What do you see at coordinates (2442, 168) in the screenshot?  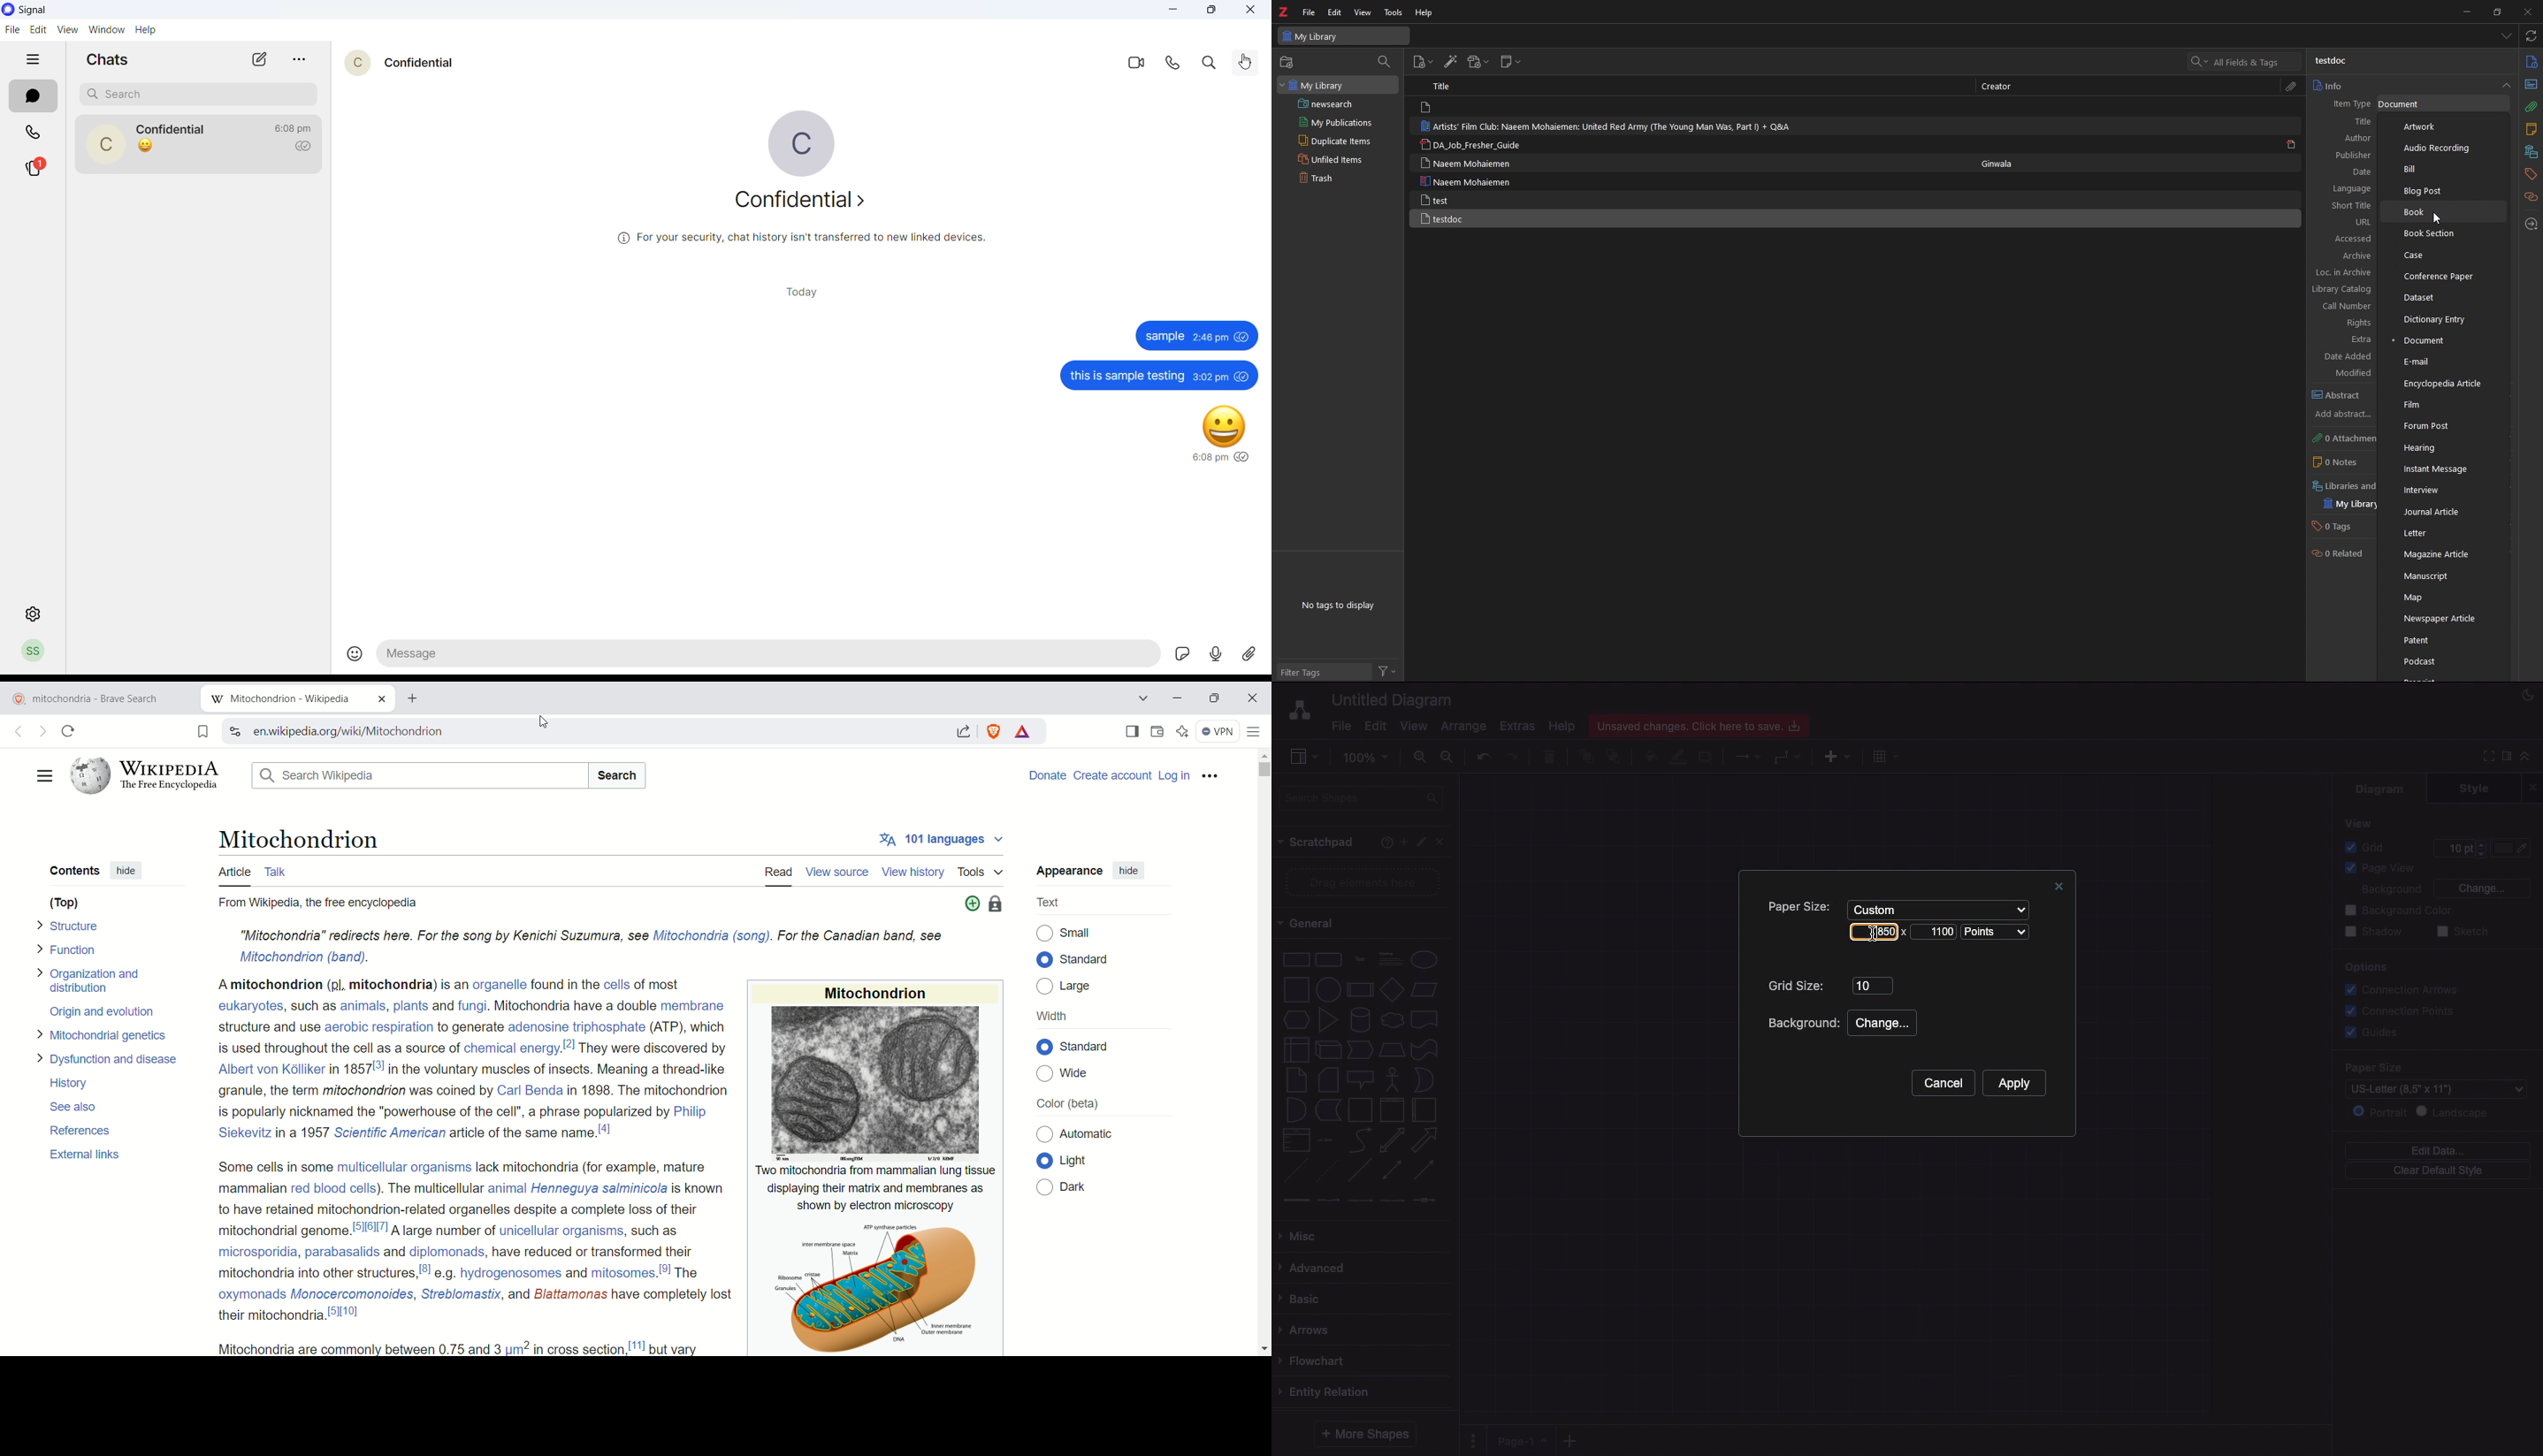 I see `bill` at bounding box center [2442, 168].